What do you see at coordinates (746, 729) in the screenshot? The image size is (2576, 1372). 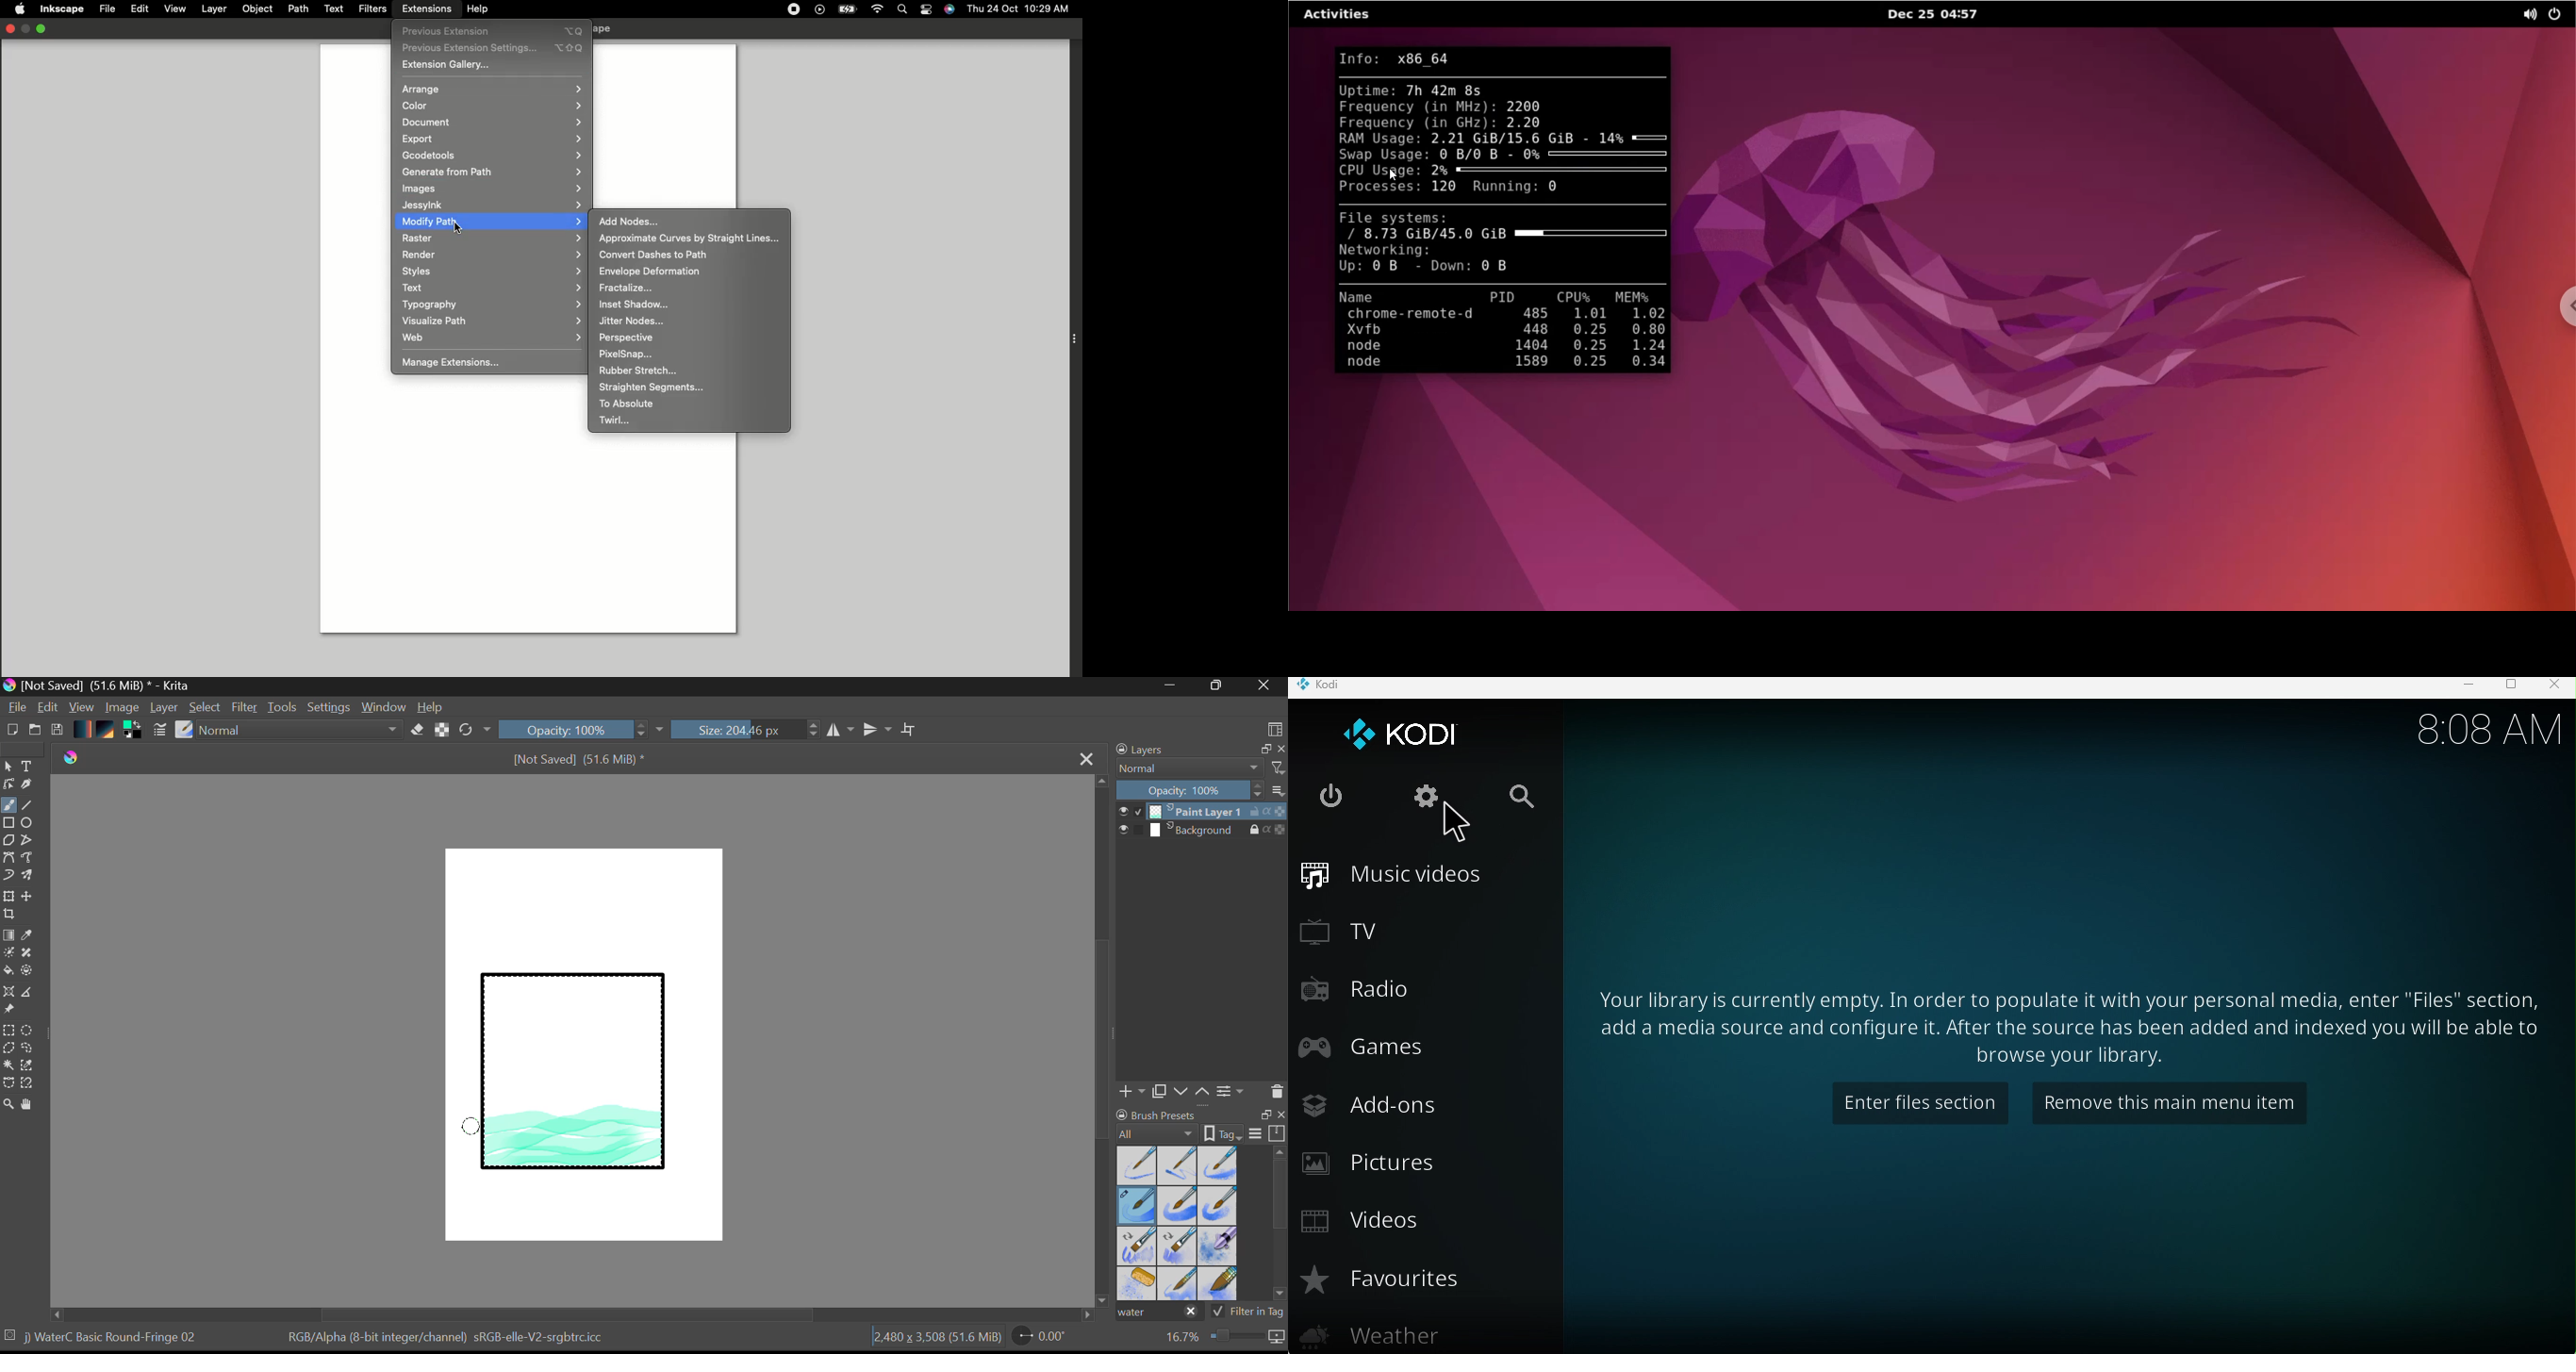 I see `Brush Size` at bounding box center [746, 729].